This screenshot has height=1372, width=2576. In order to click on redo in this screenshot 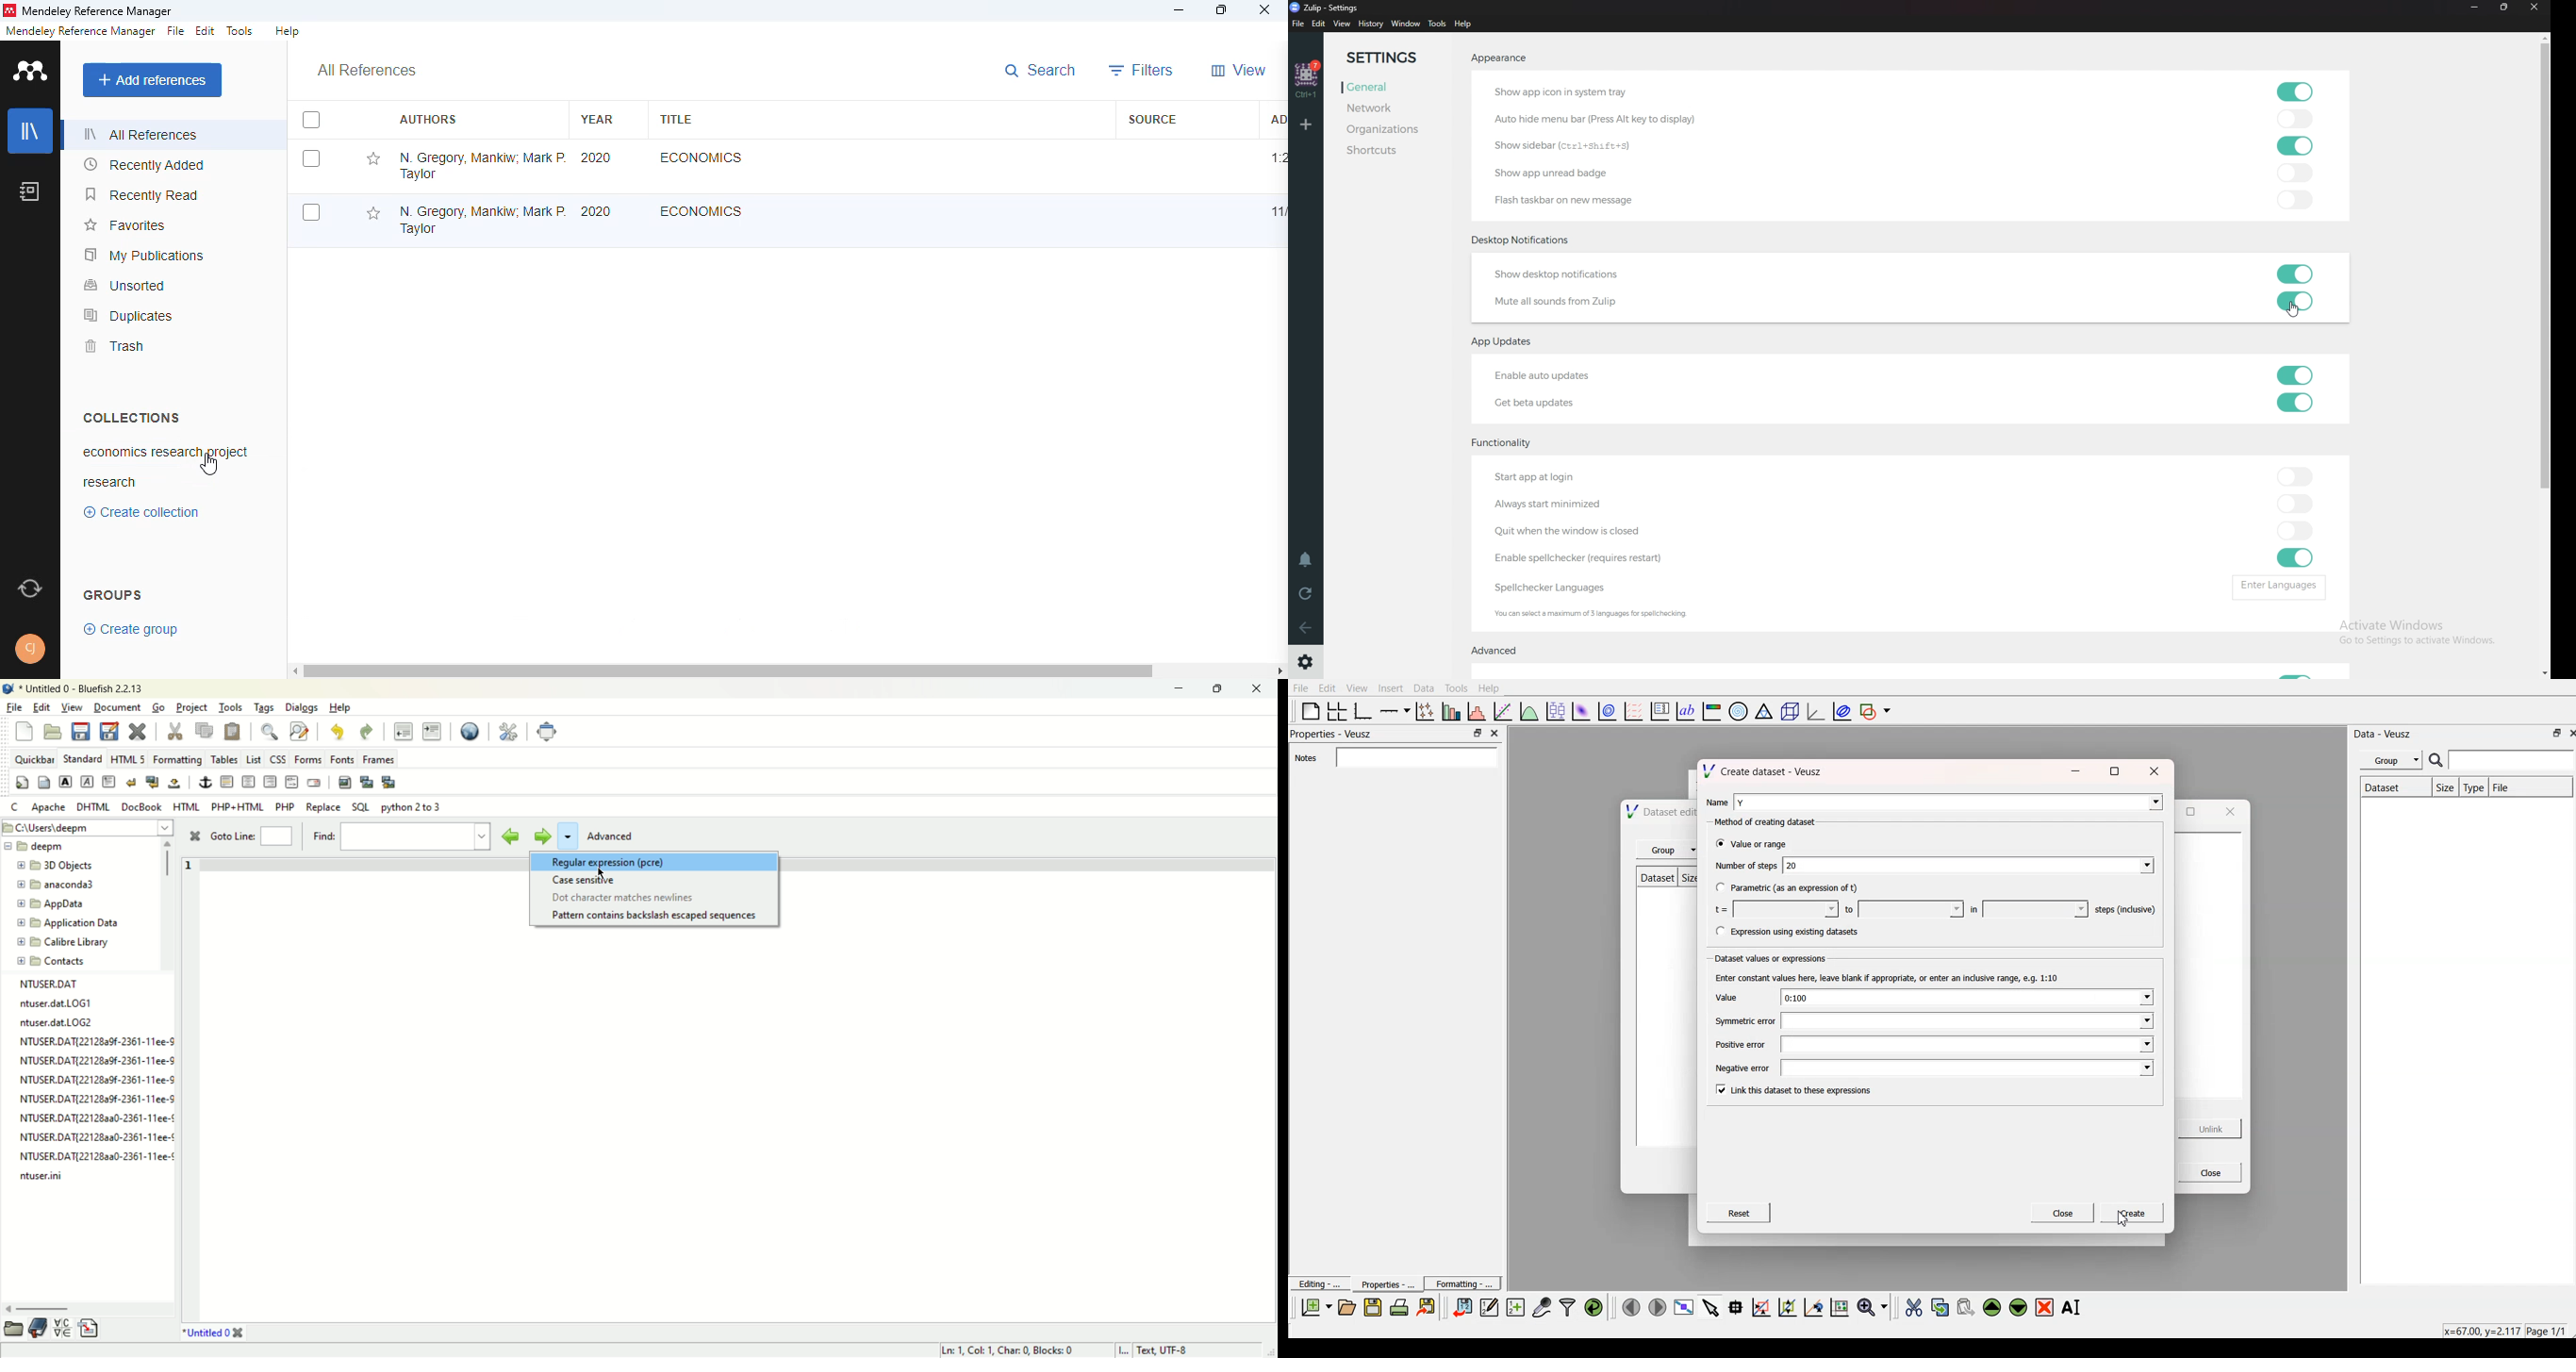, I will do `click(367, 732)`.